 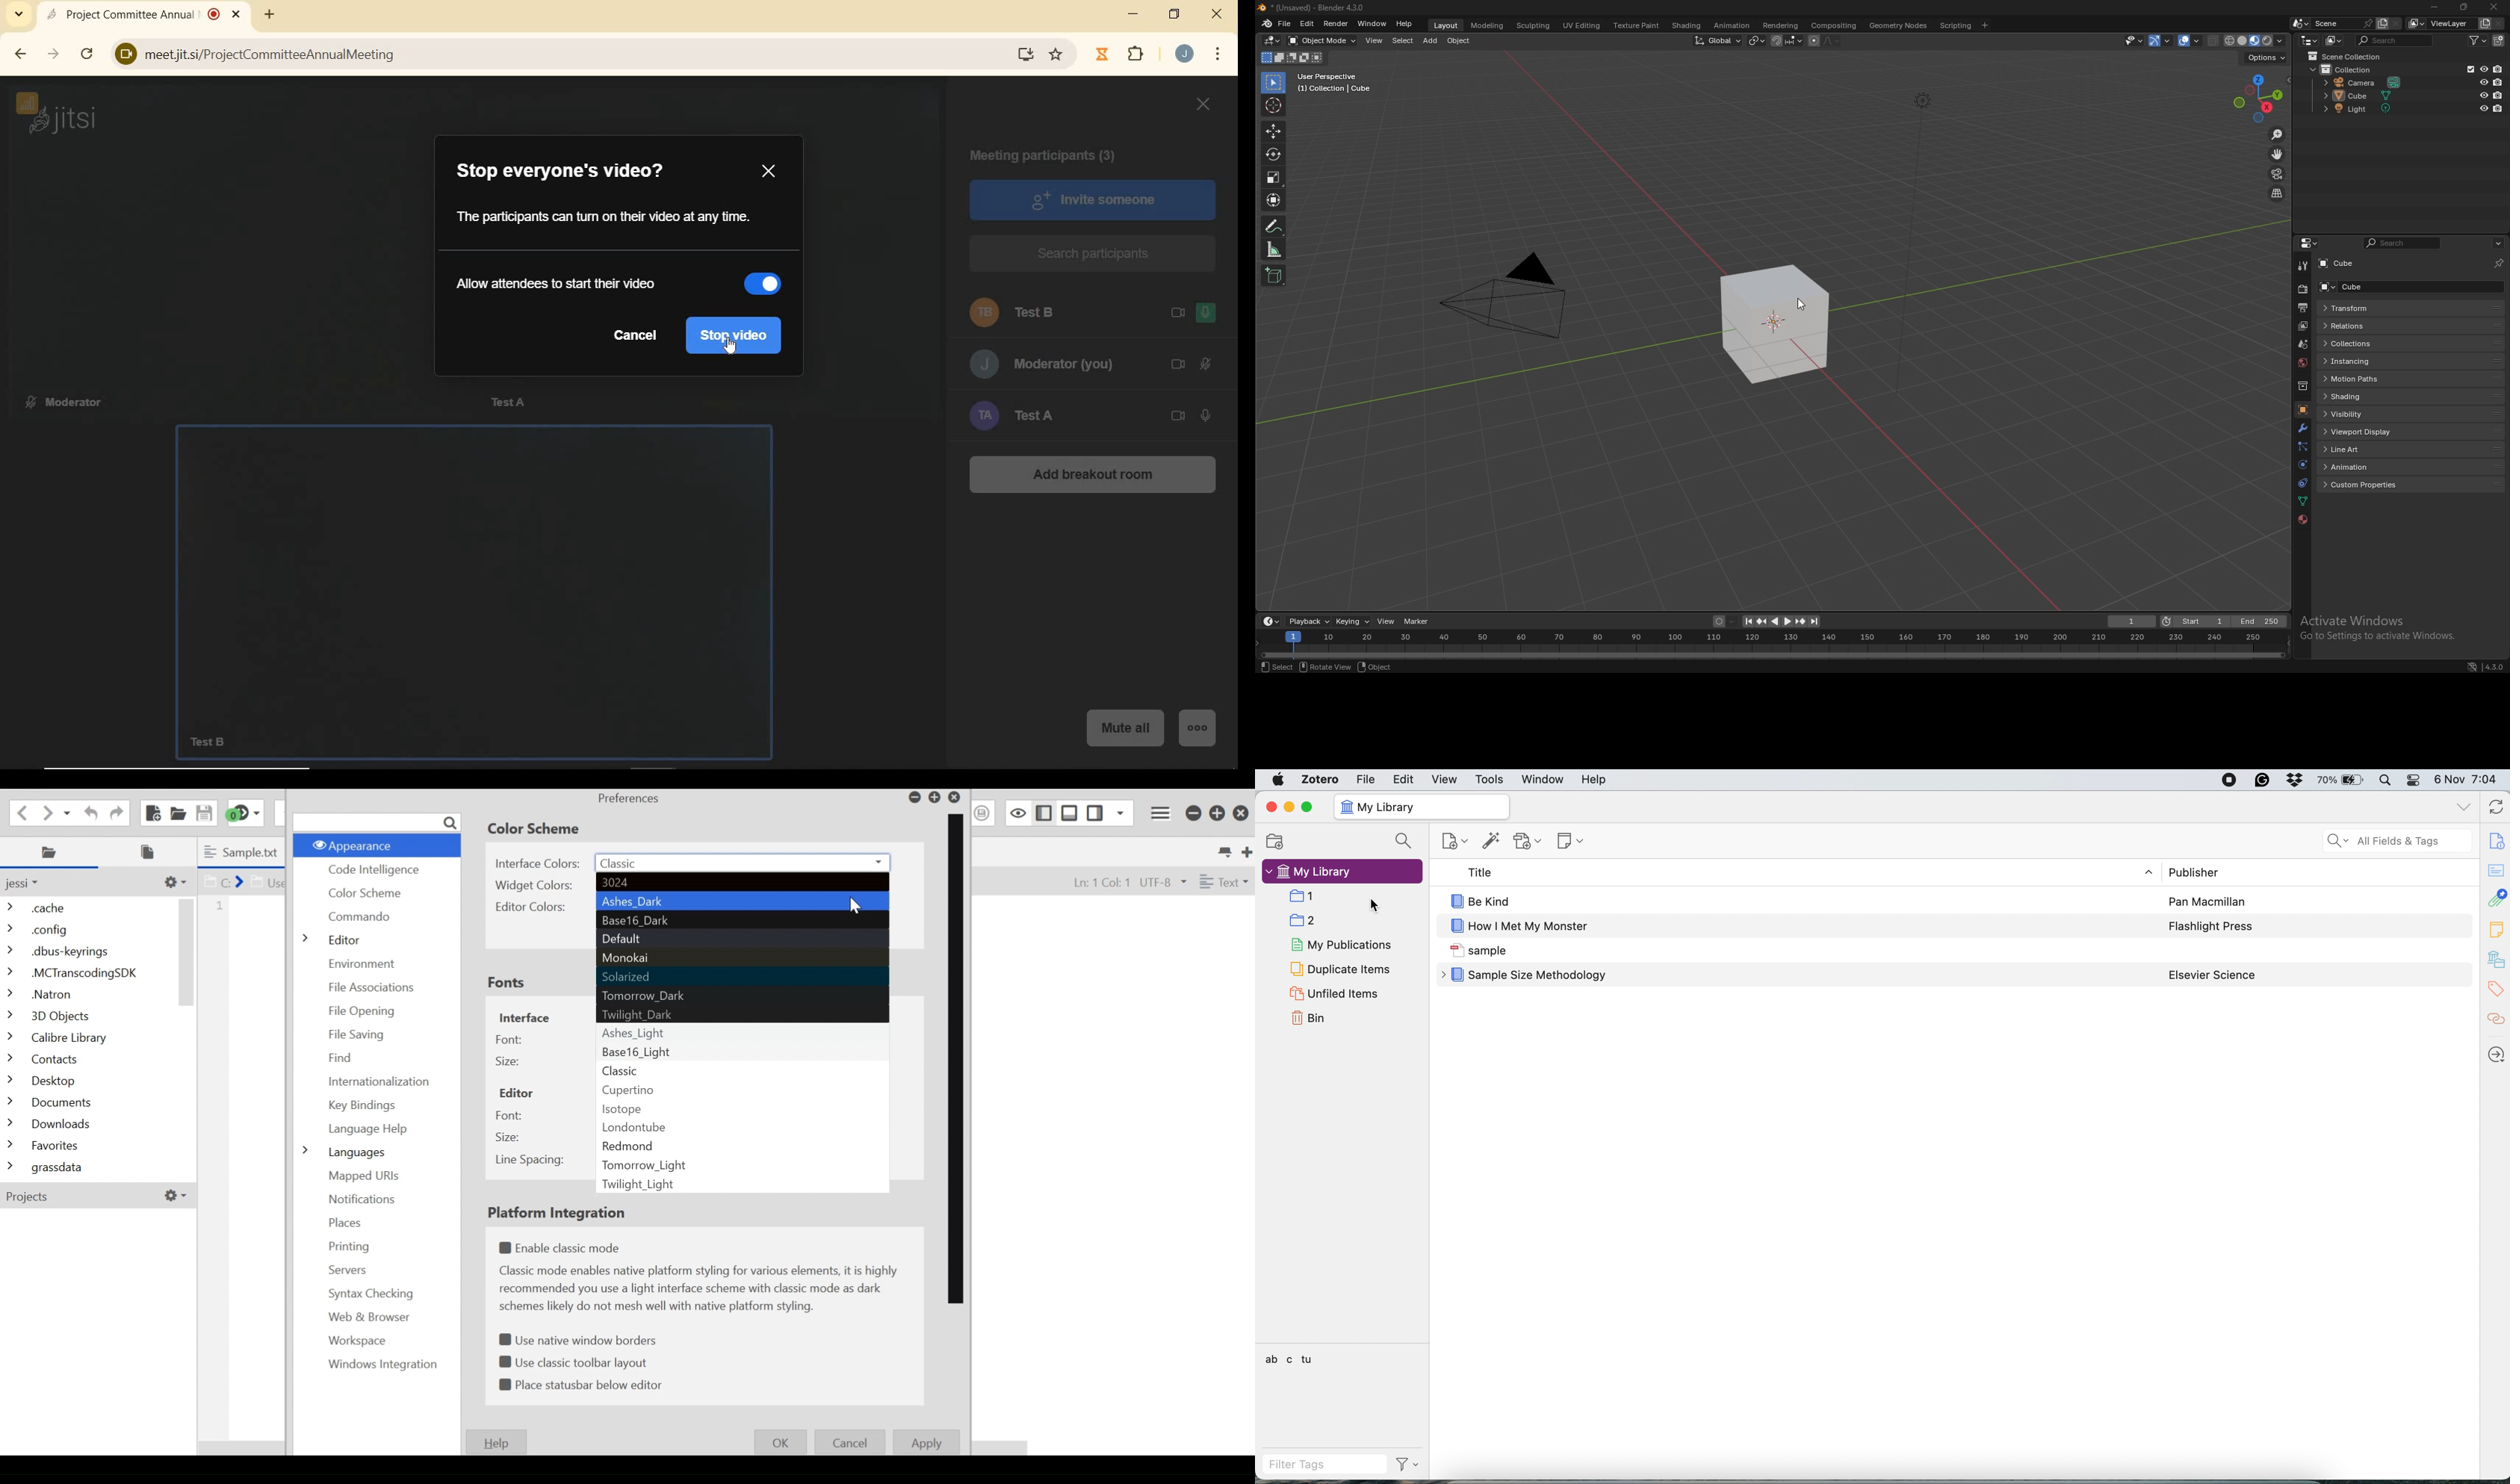 What do you see at coordinates (1830, 41) in the screenshot?
I see `proportional editing fall off` at bounding box center [1830, 41].